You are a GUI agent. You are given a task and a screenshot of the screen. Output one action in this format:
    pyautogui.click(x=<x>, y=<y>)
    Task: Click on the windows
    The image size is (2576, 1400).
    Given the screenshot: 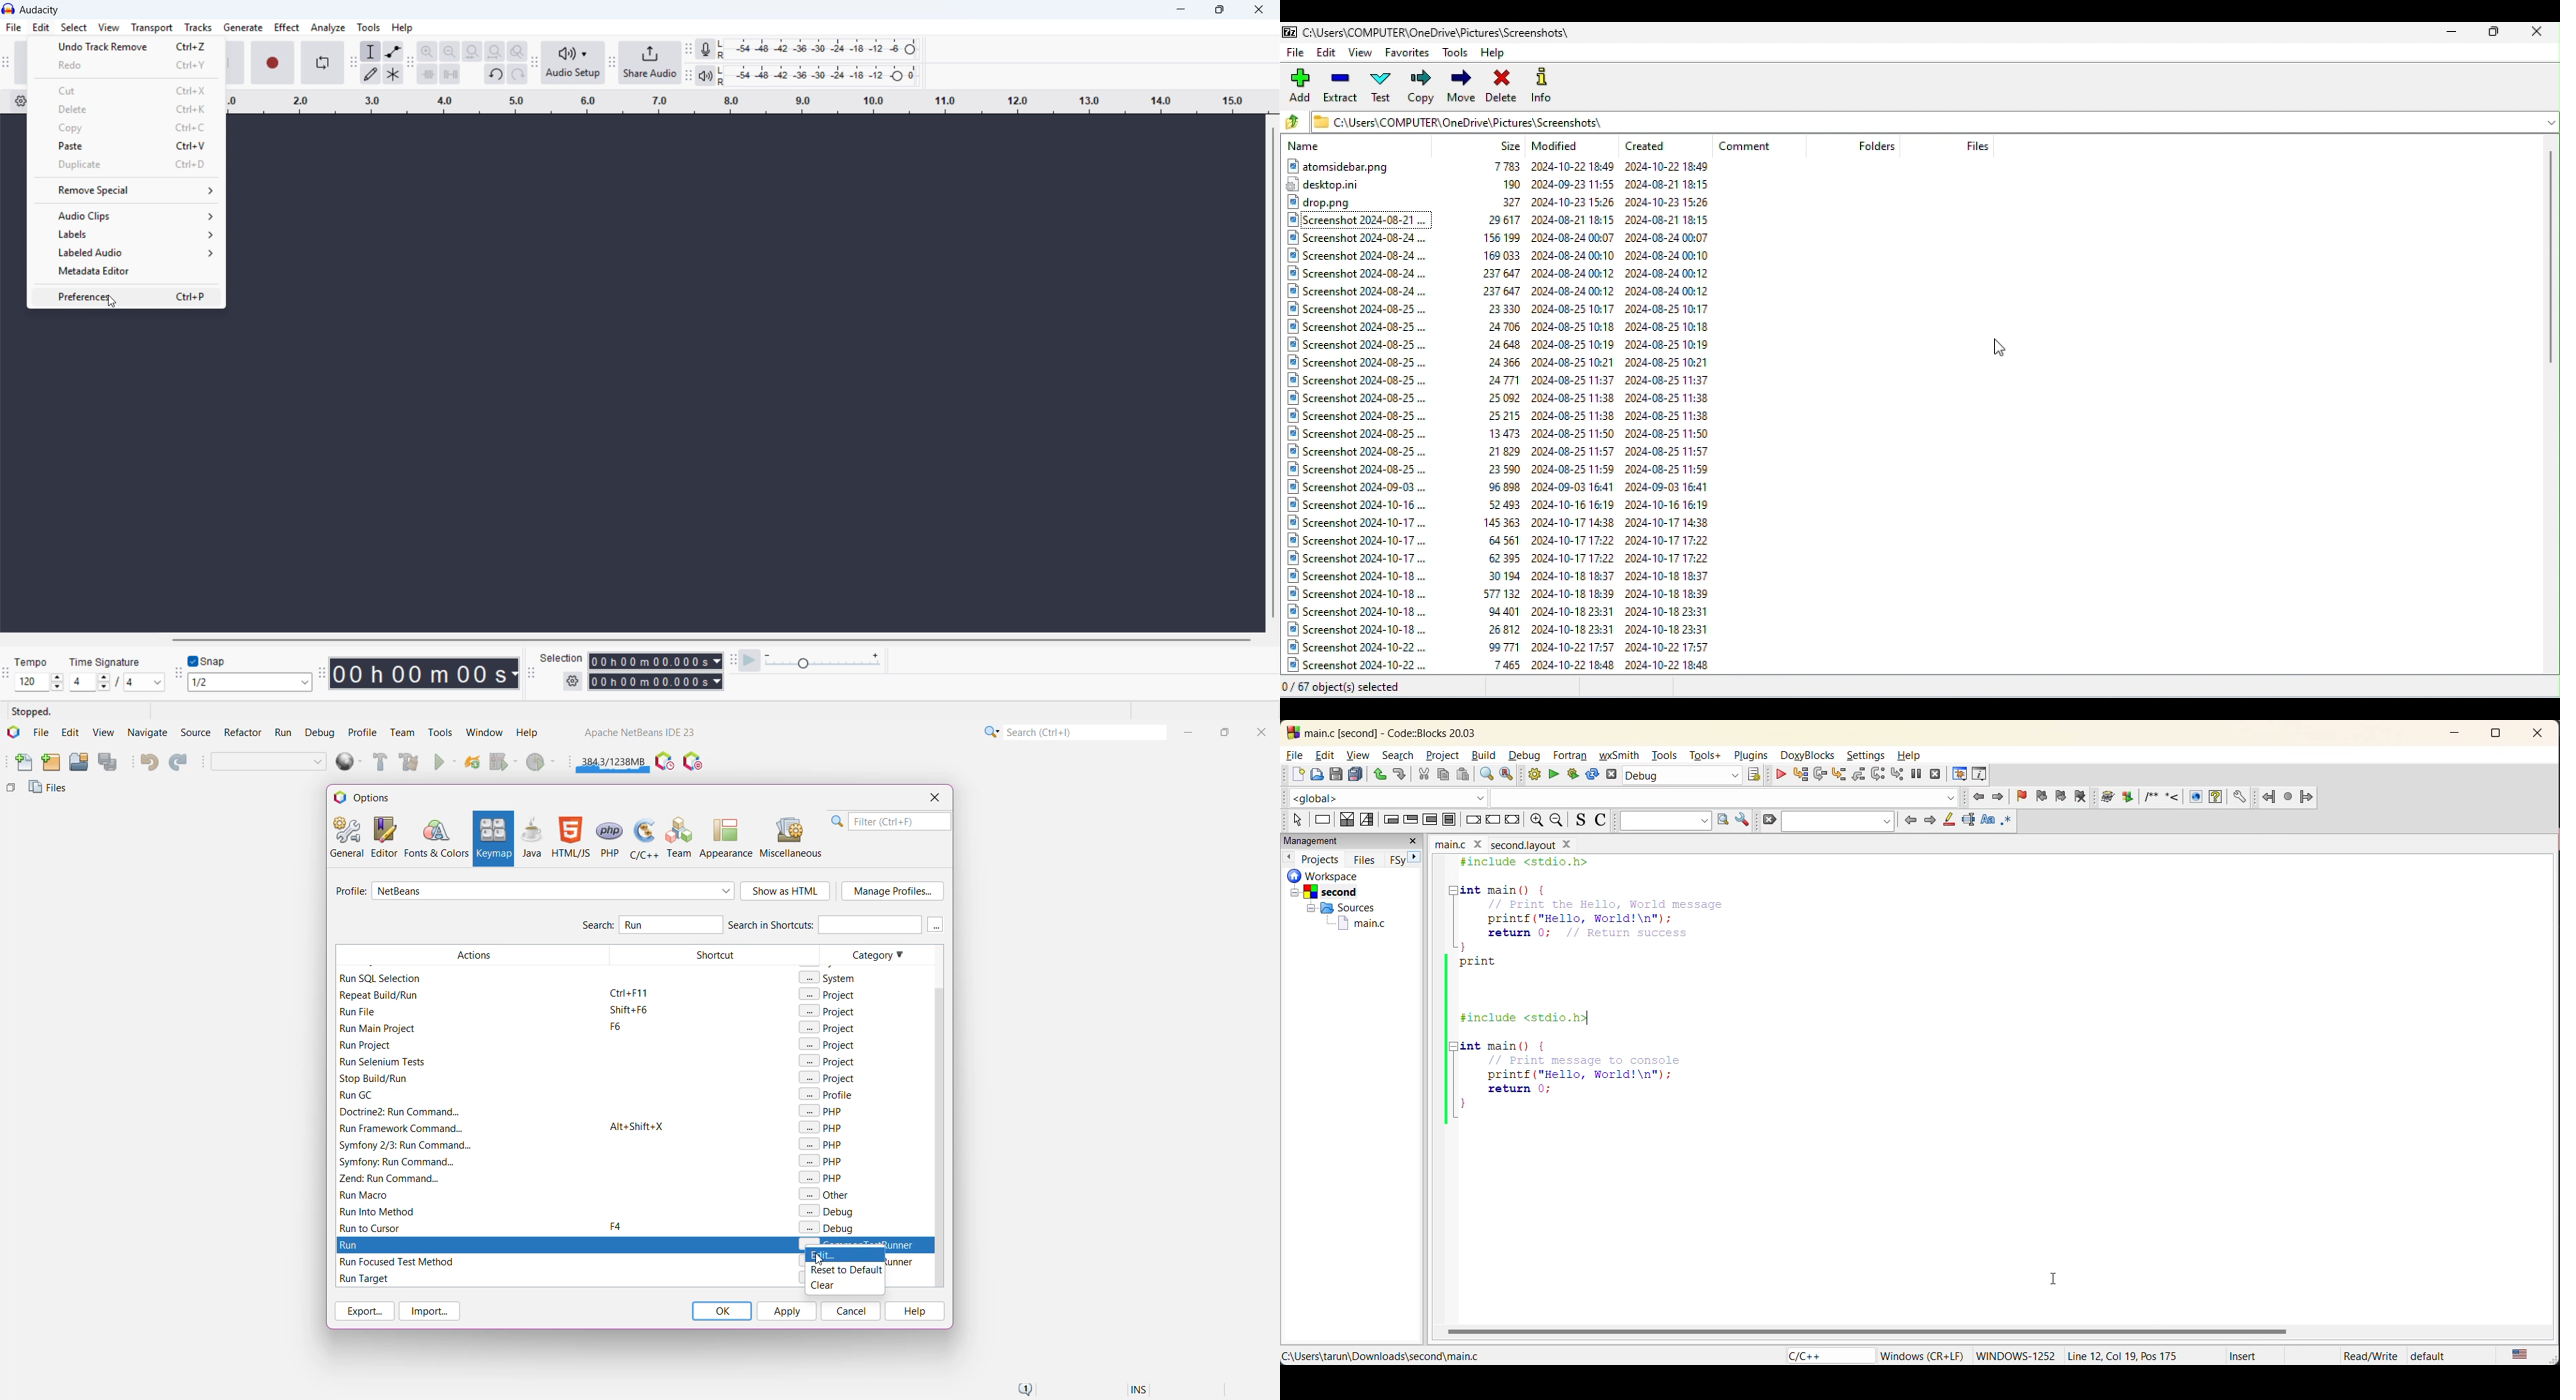 What is the action you would take?
    pyautogui.click(x=2014, y=1356)
    